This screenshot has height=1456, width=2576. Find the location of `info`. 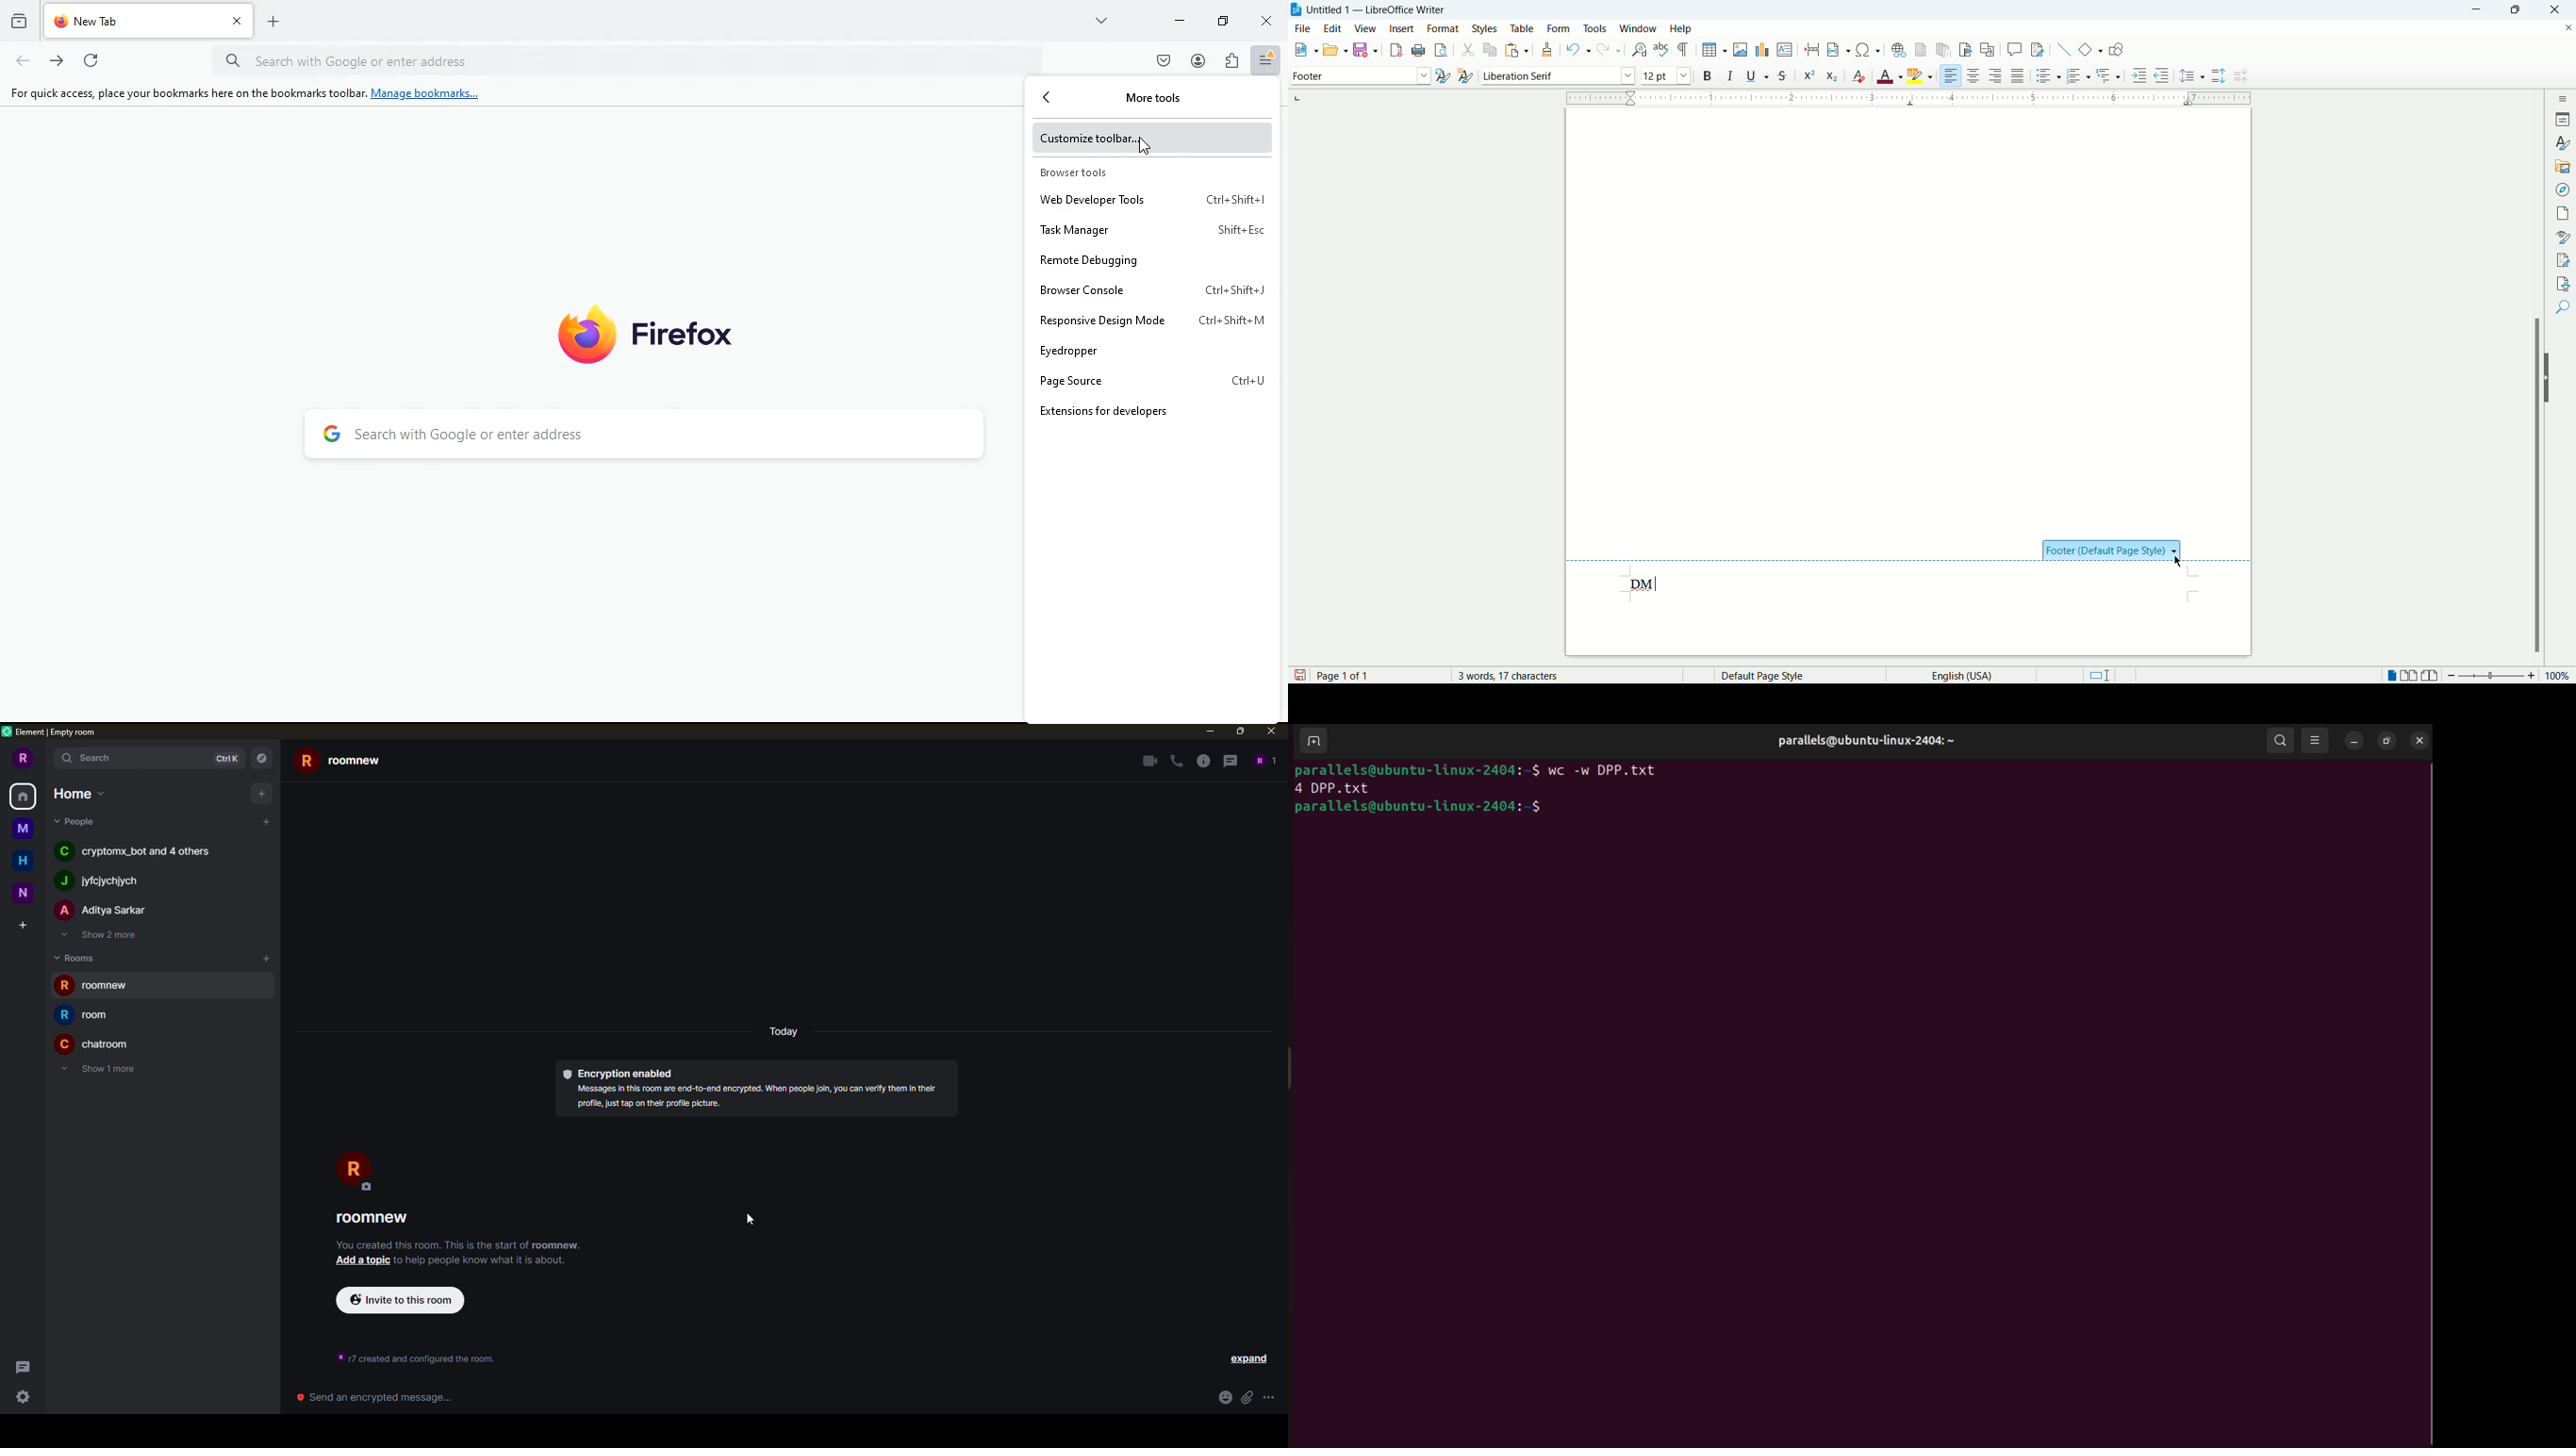

info is located at coordinates (458, 1245).